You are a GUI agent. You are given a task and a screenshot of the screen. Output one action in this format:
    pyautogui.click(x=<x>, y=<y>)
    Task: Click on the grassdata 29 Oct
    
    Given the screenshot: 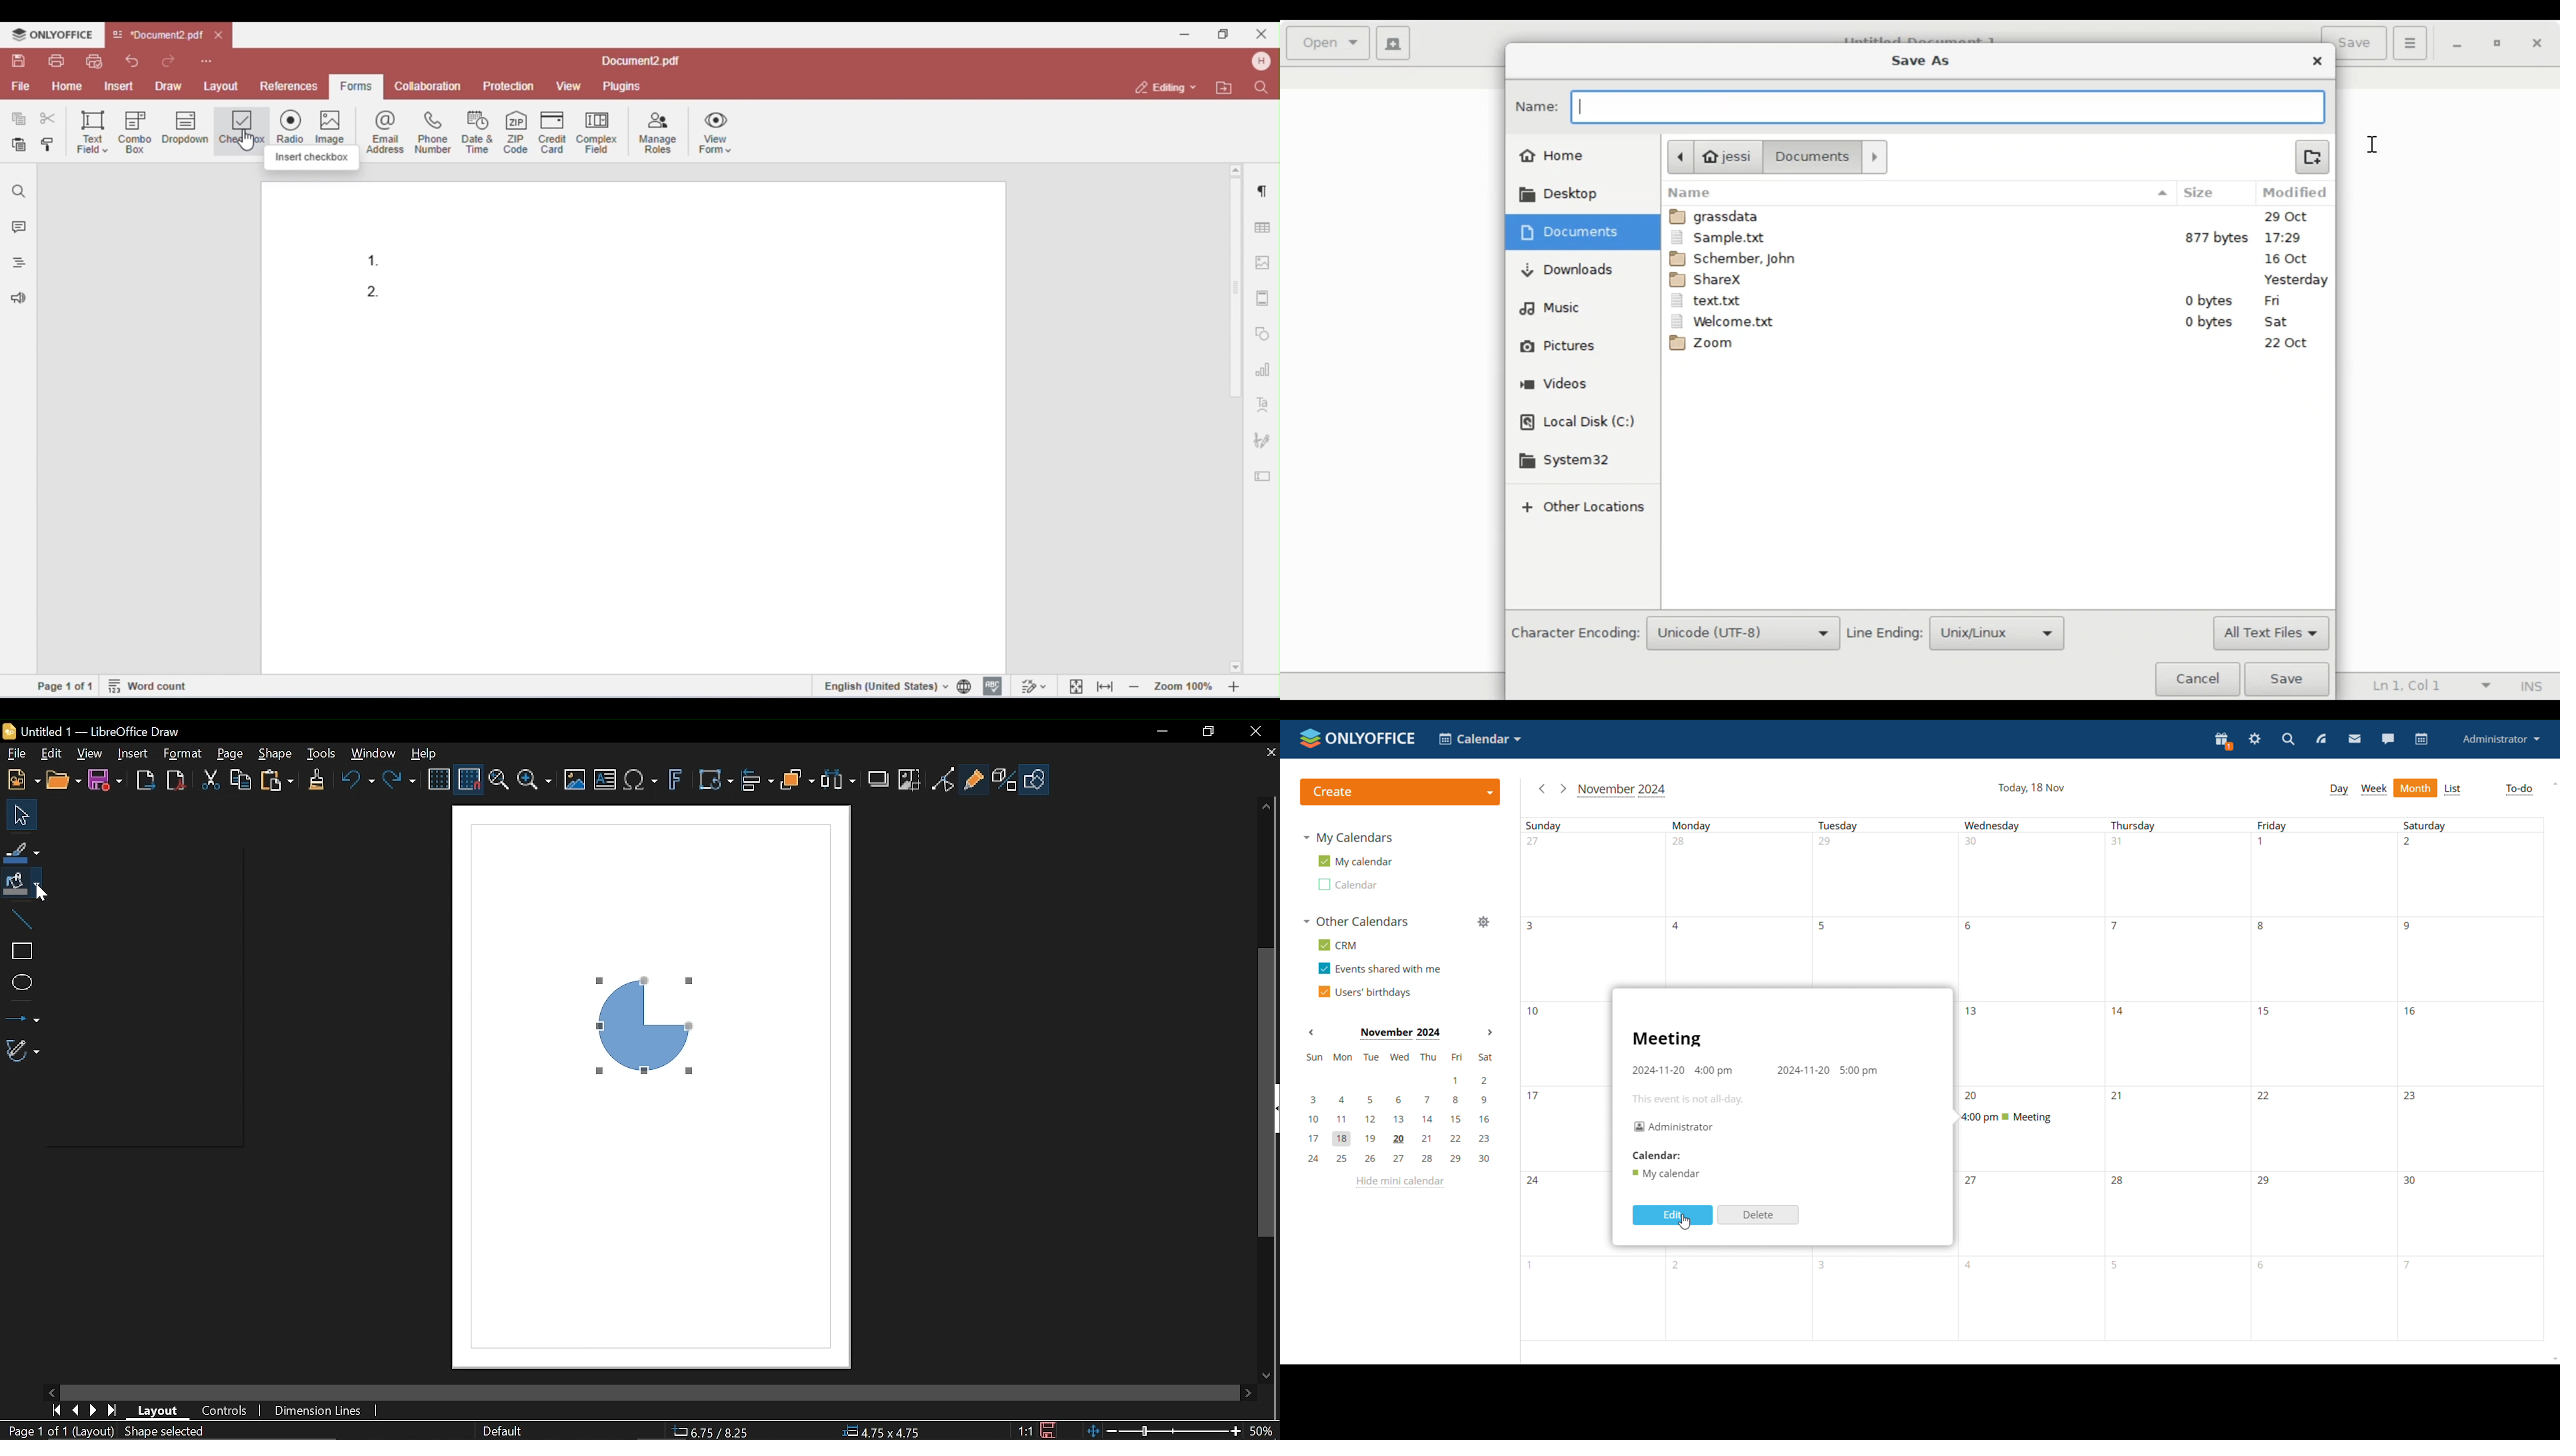 What is the action you would take?
    pyautogui.click(x=1999, y=217)
    